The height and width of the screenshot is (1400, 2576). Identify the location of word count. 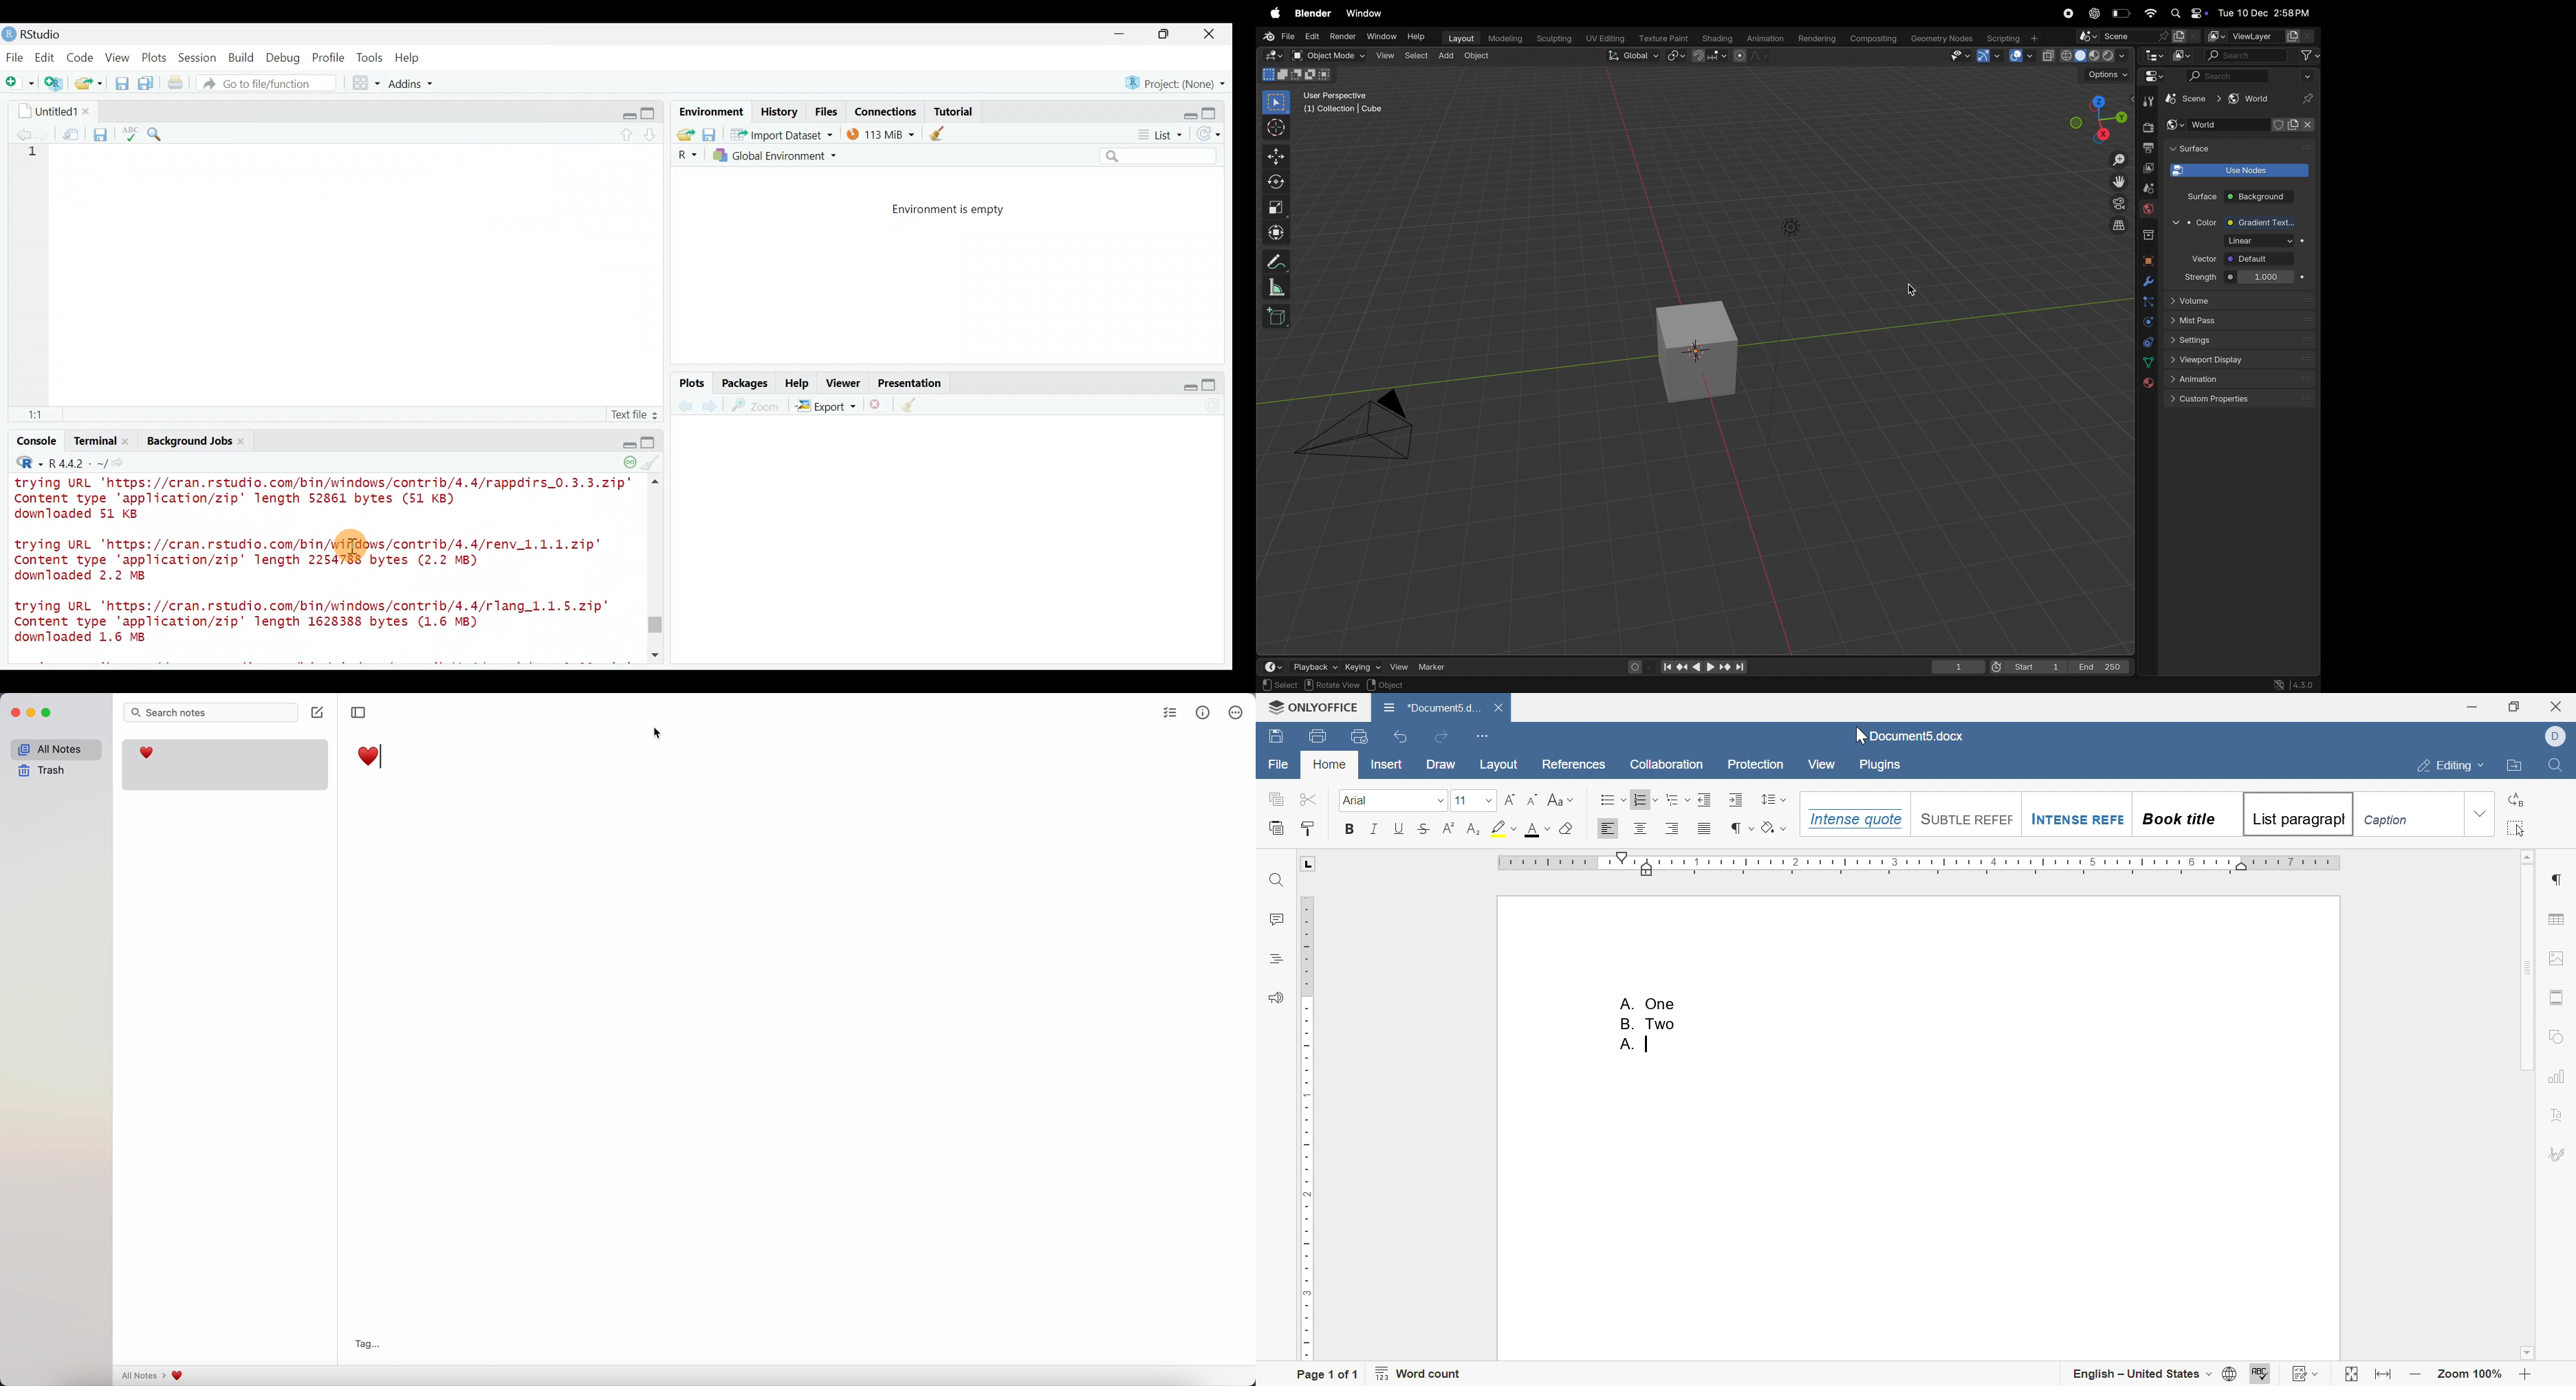
(1419, 1373).